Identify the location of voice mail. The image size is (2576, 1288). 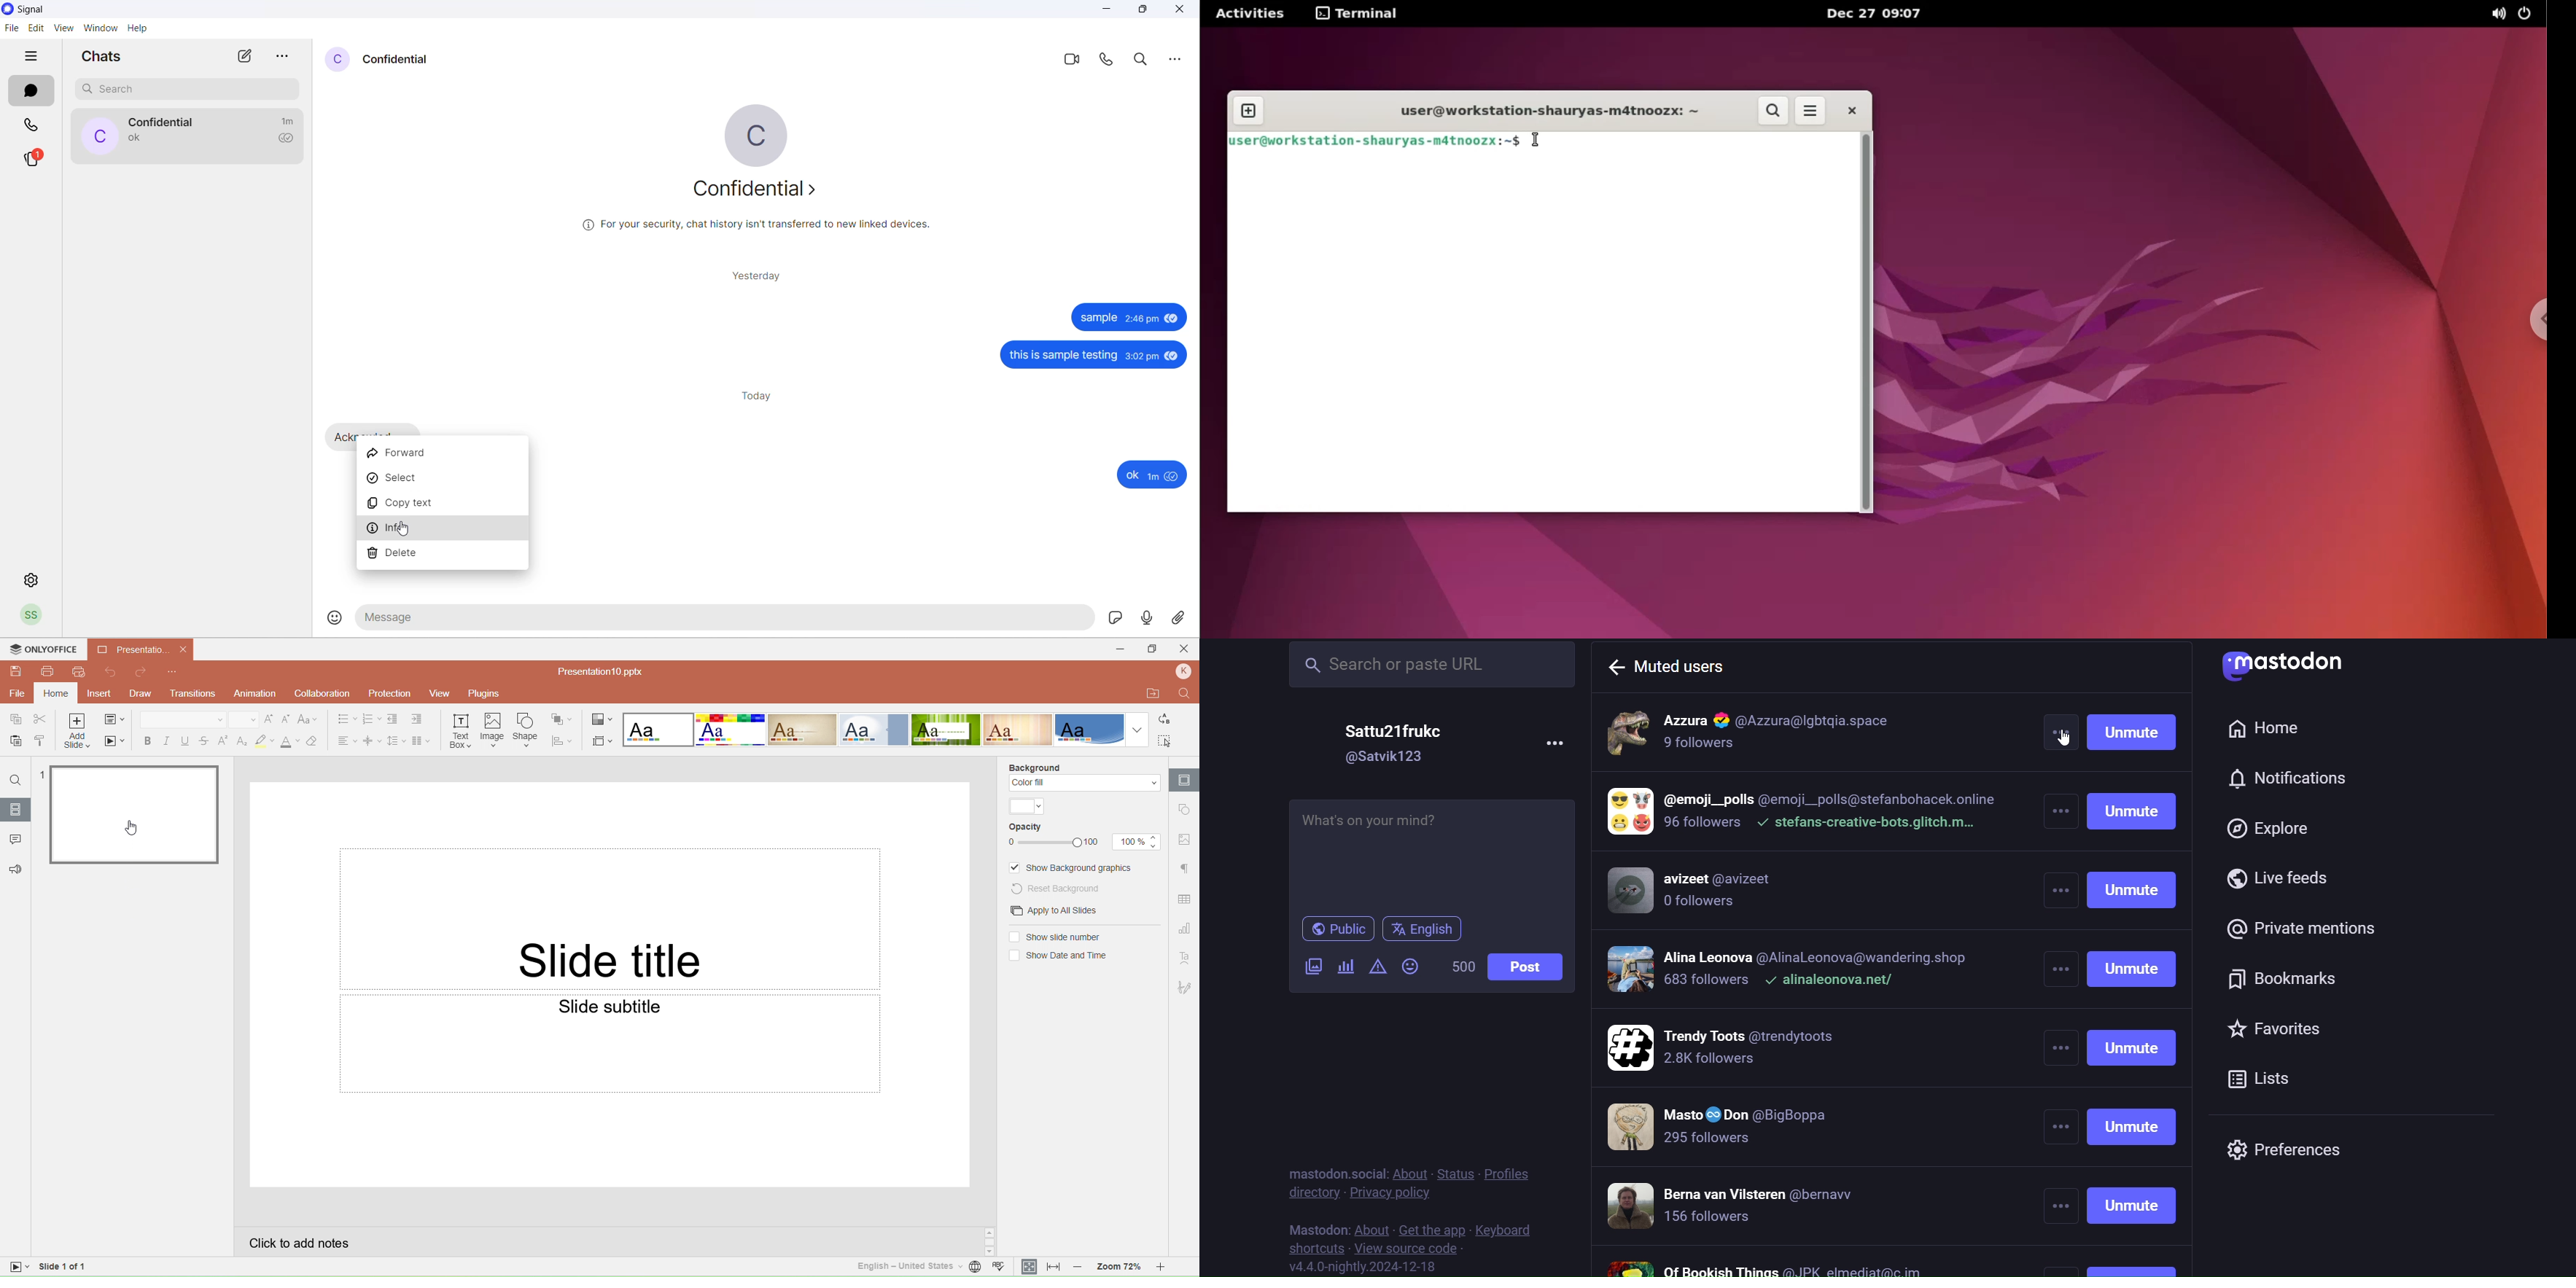
(1147, 617).